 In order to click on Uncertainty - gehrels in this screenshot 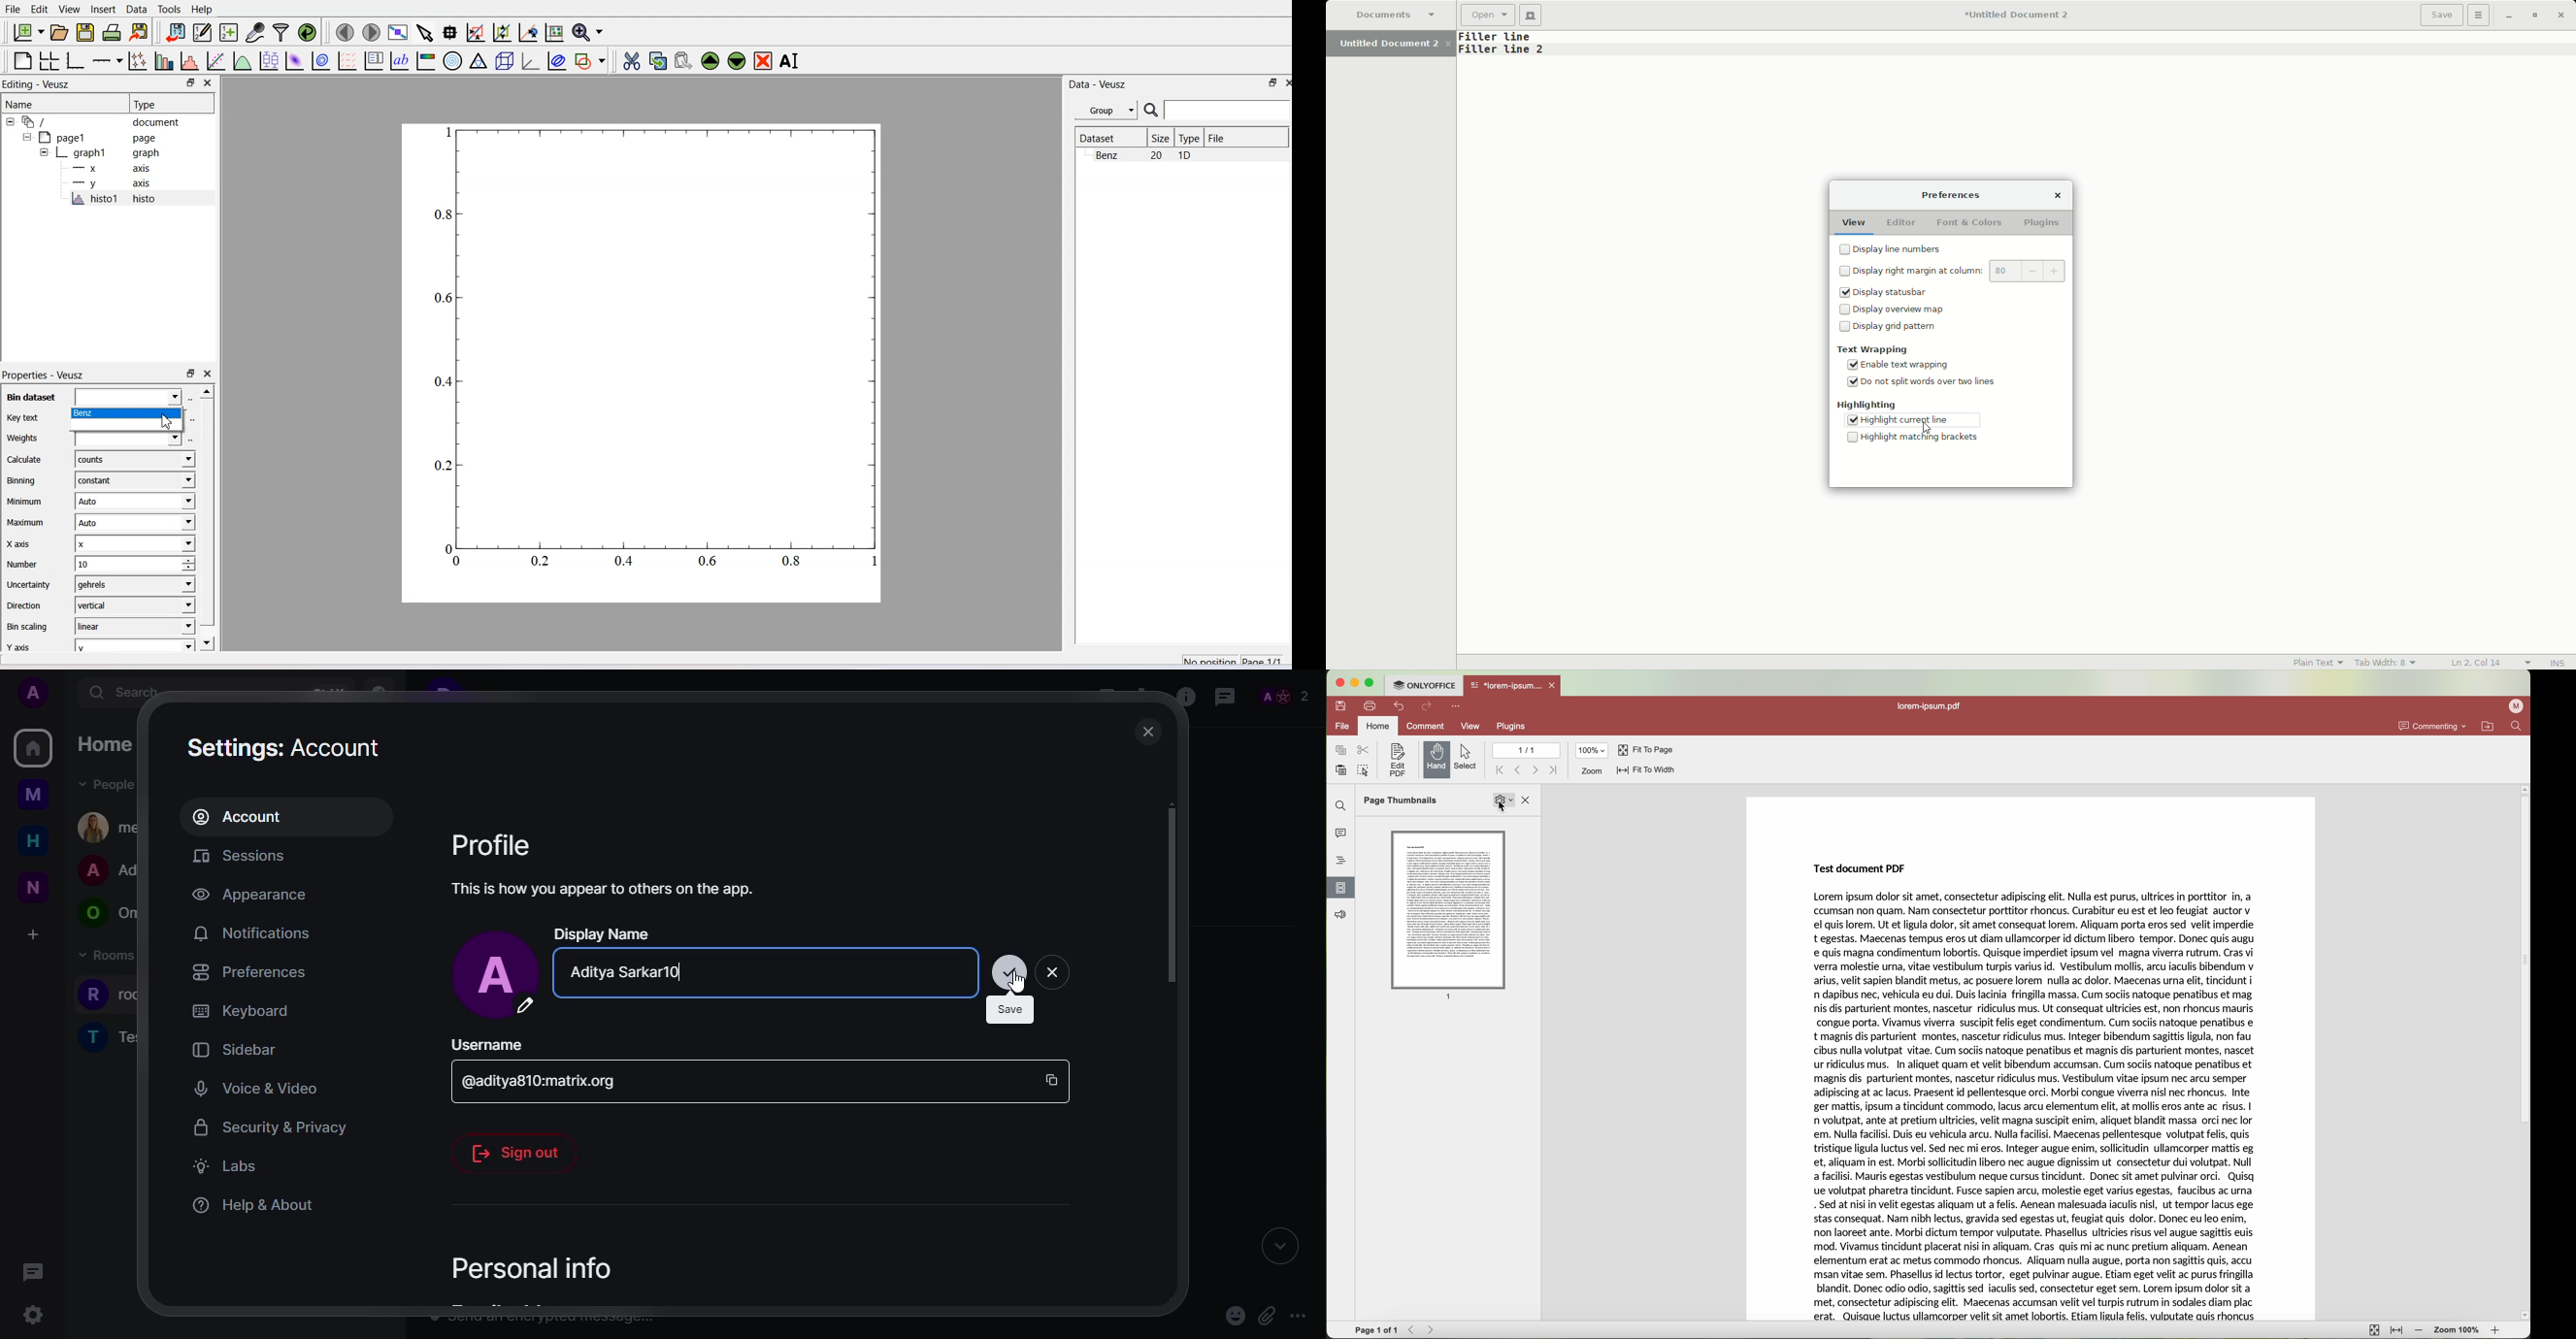, I will do `click(97, 584)`.